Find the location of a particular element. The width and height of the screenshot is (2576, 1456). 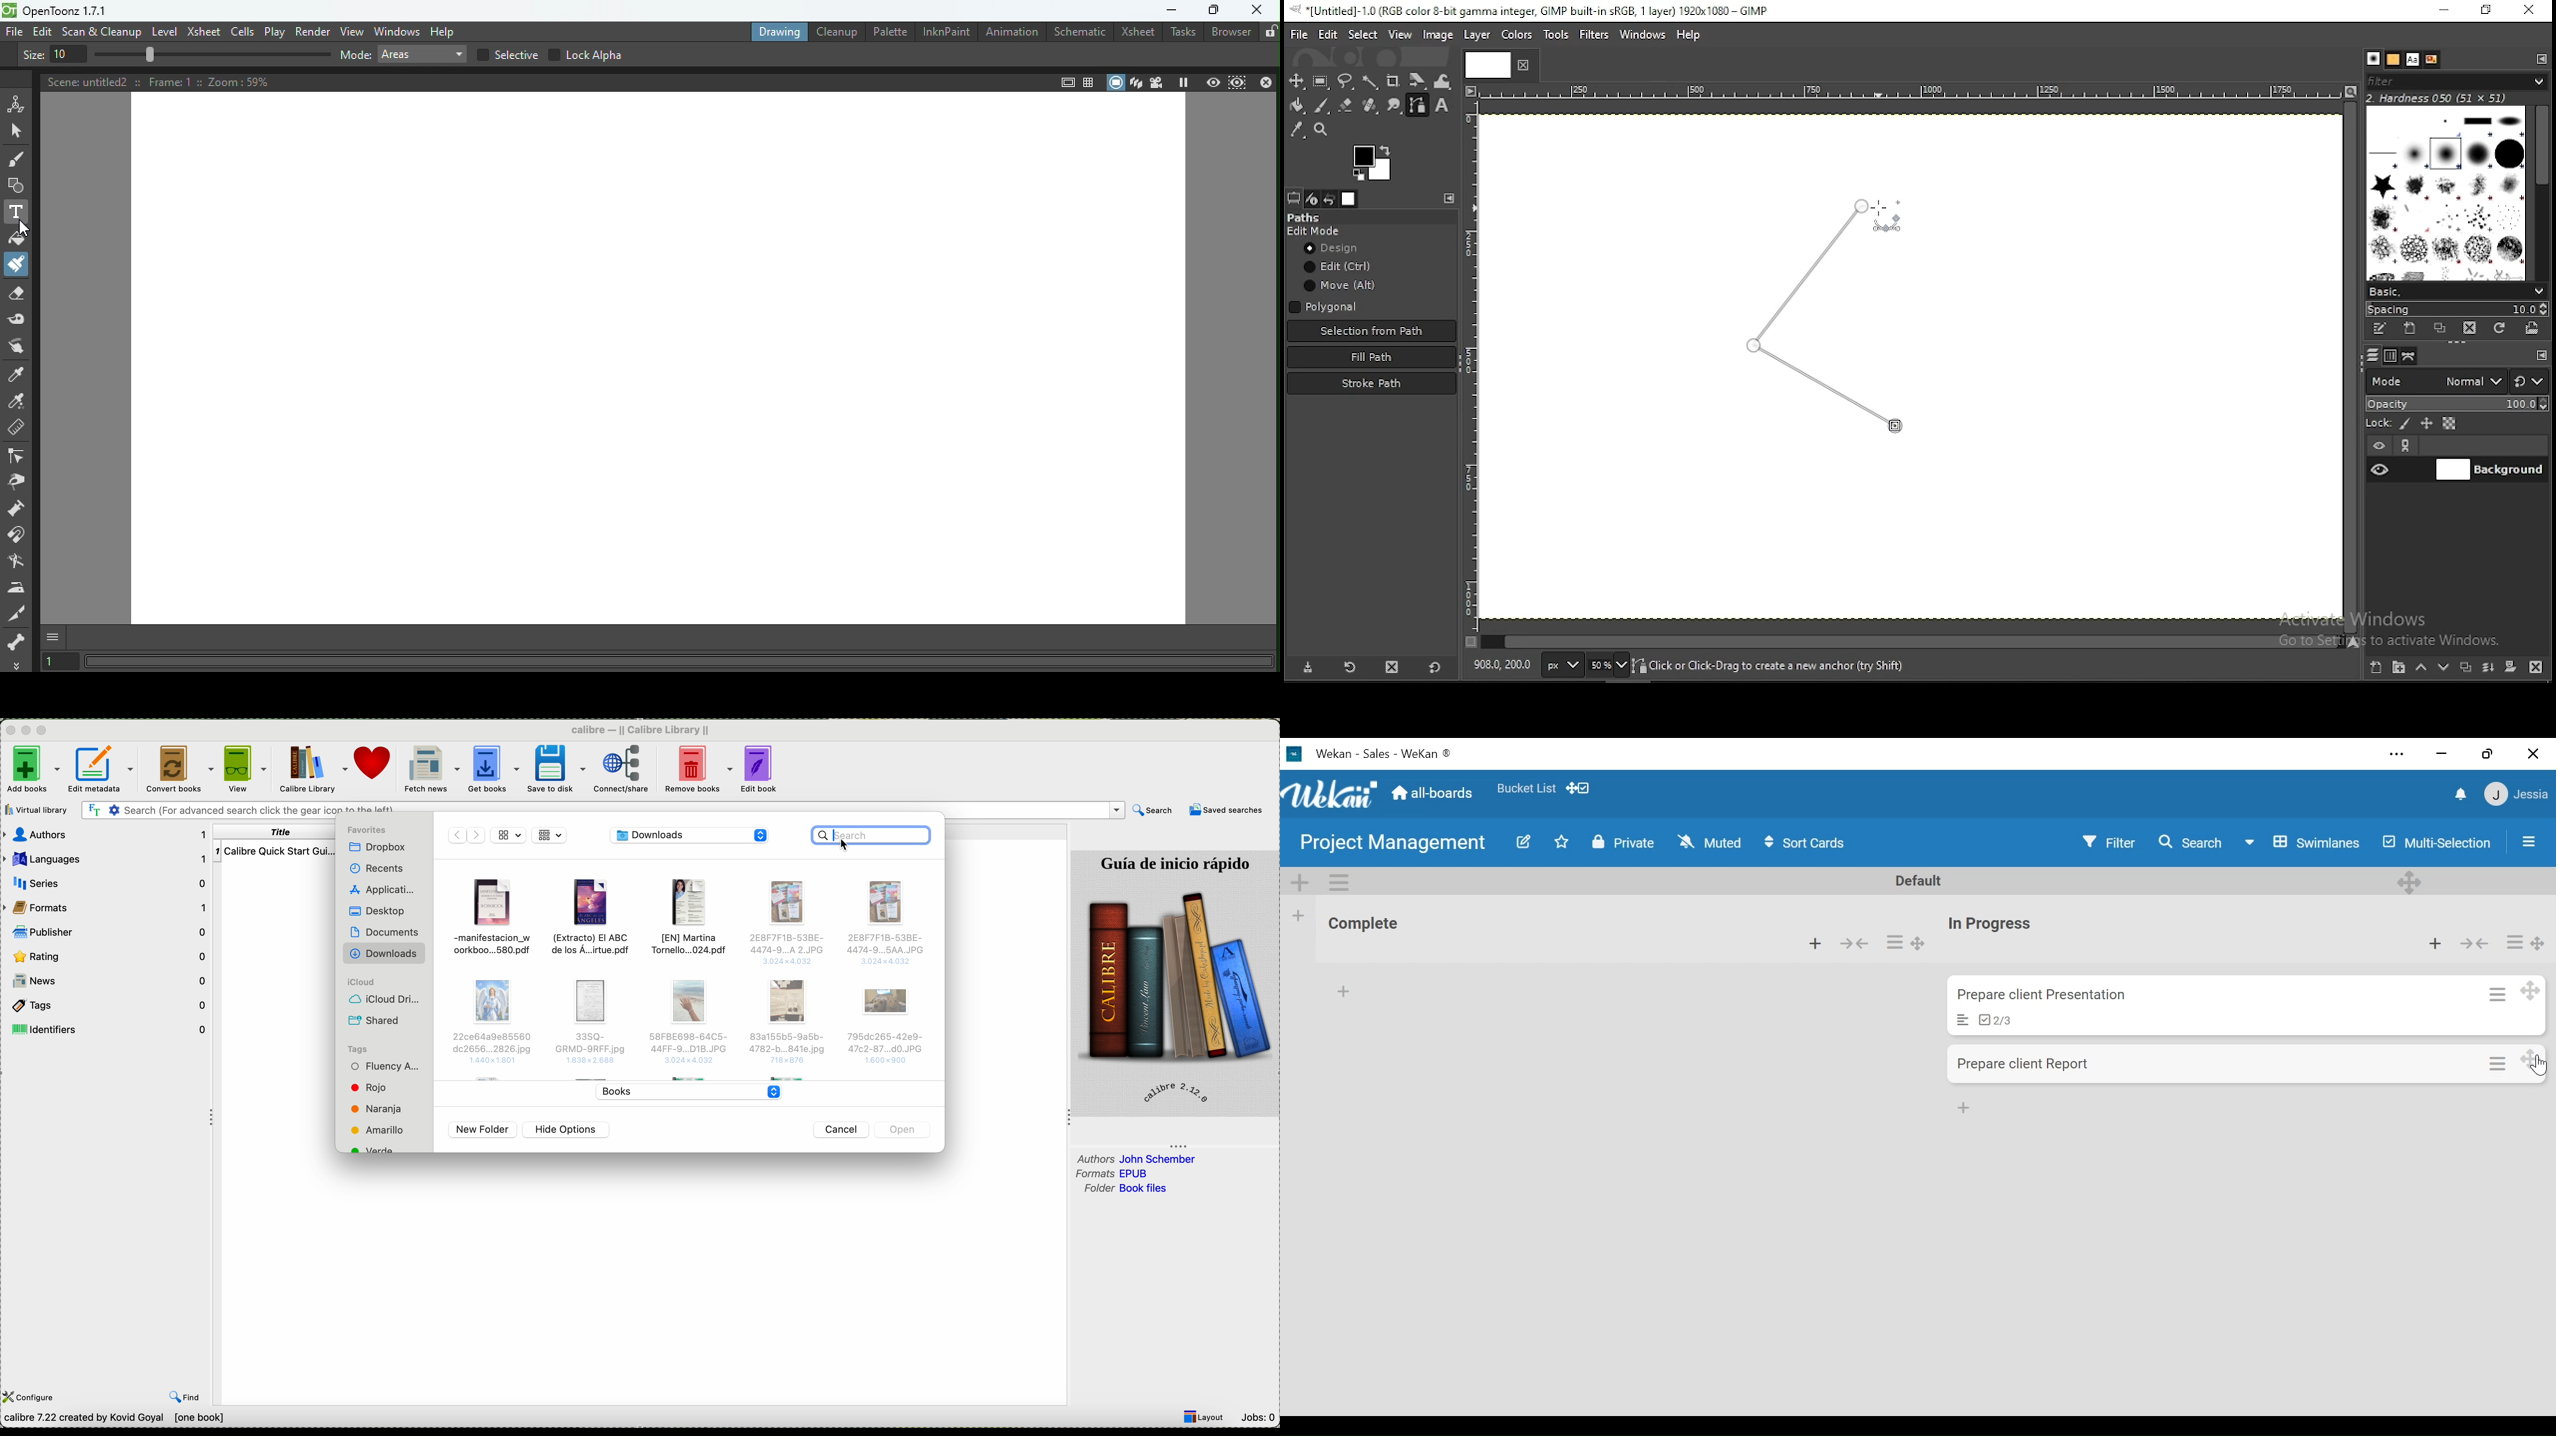

click on add books is located at coordinates (31, 771).